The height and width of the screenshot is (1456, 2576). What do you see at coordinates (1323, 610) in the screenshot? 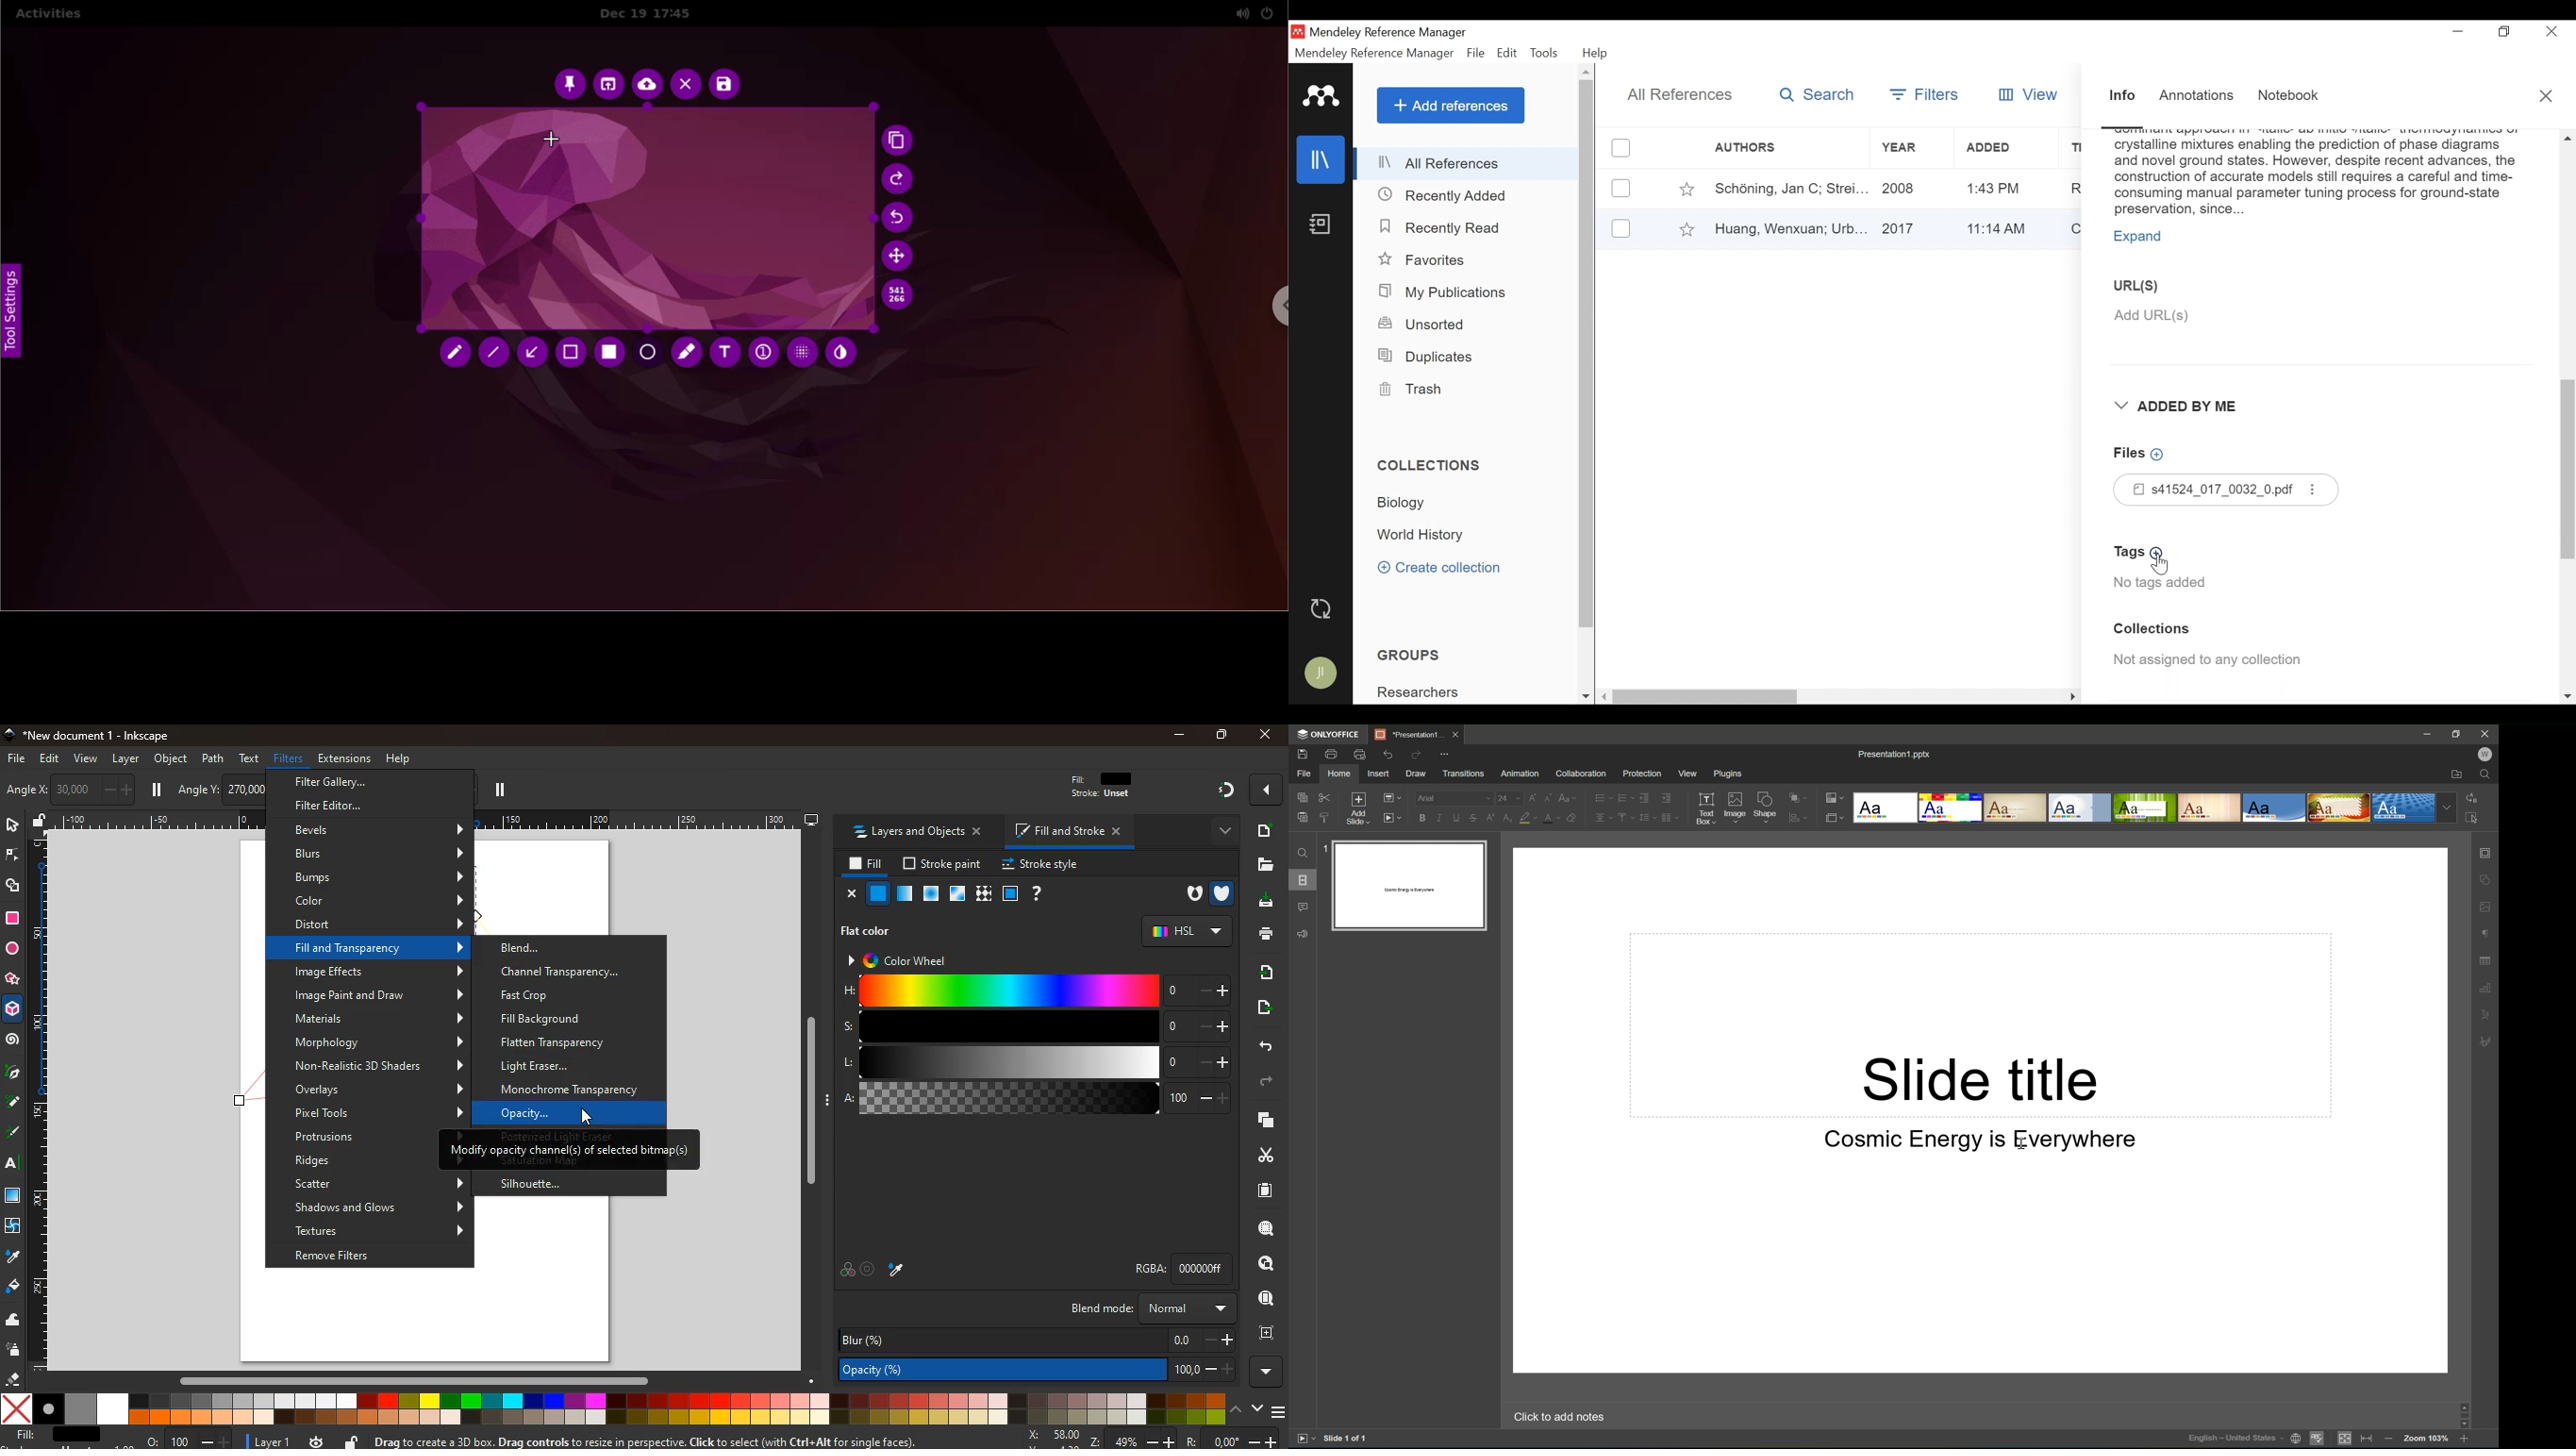
I see `Sync` at bounding box center [1323, 610].